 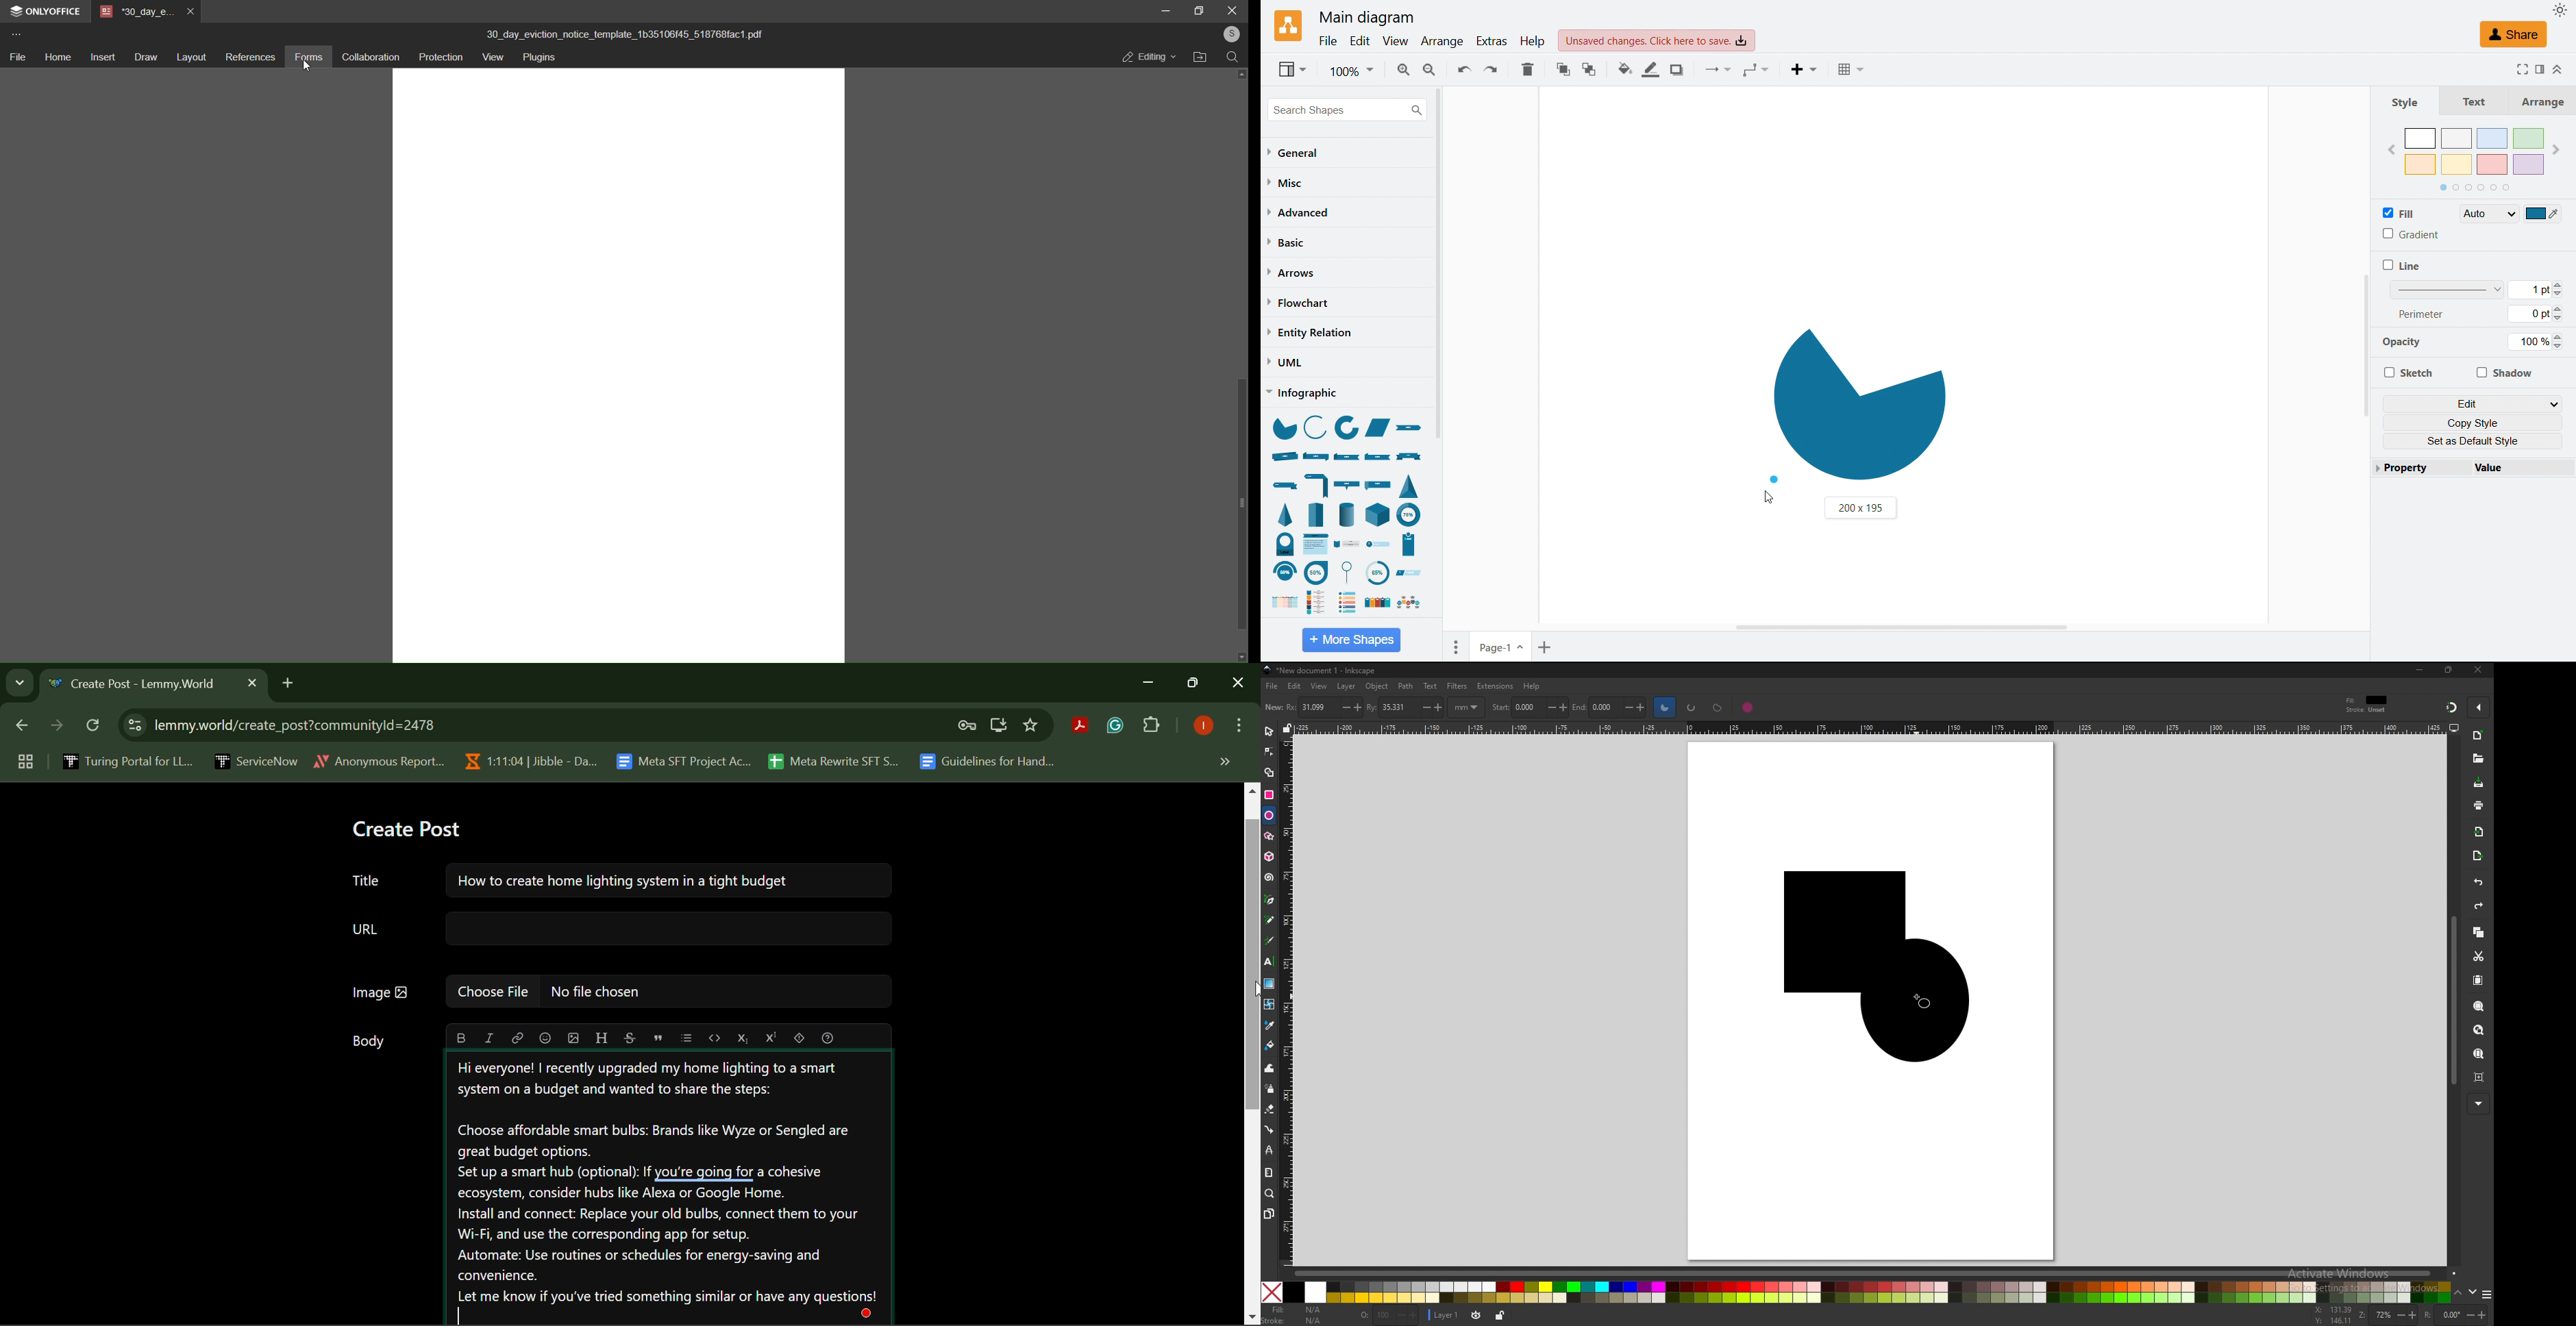 I want to click on Group Tabs, so click(x=25, y=761).